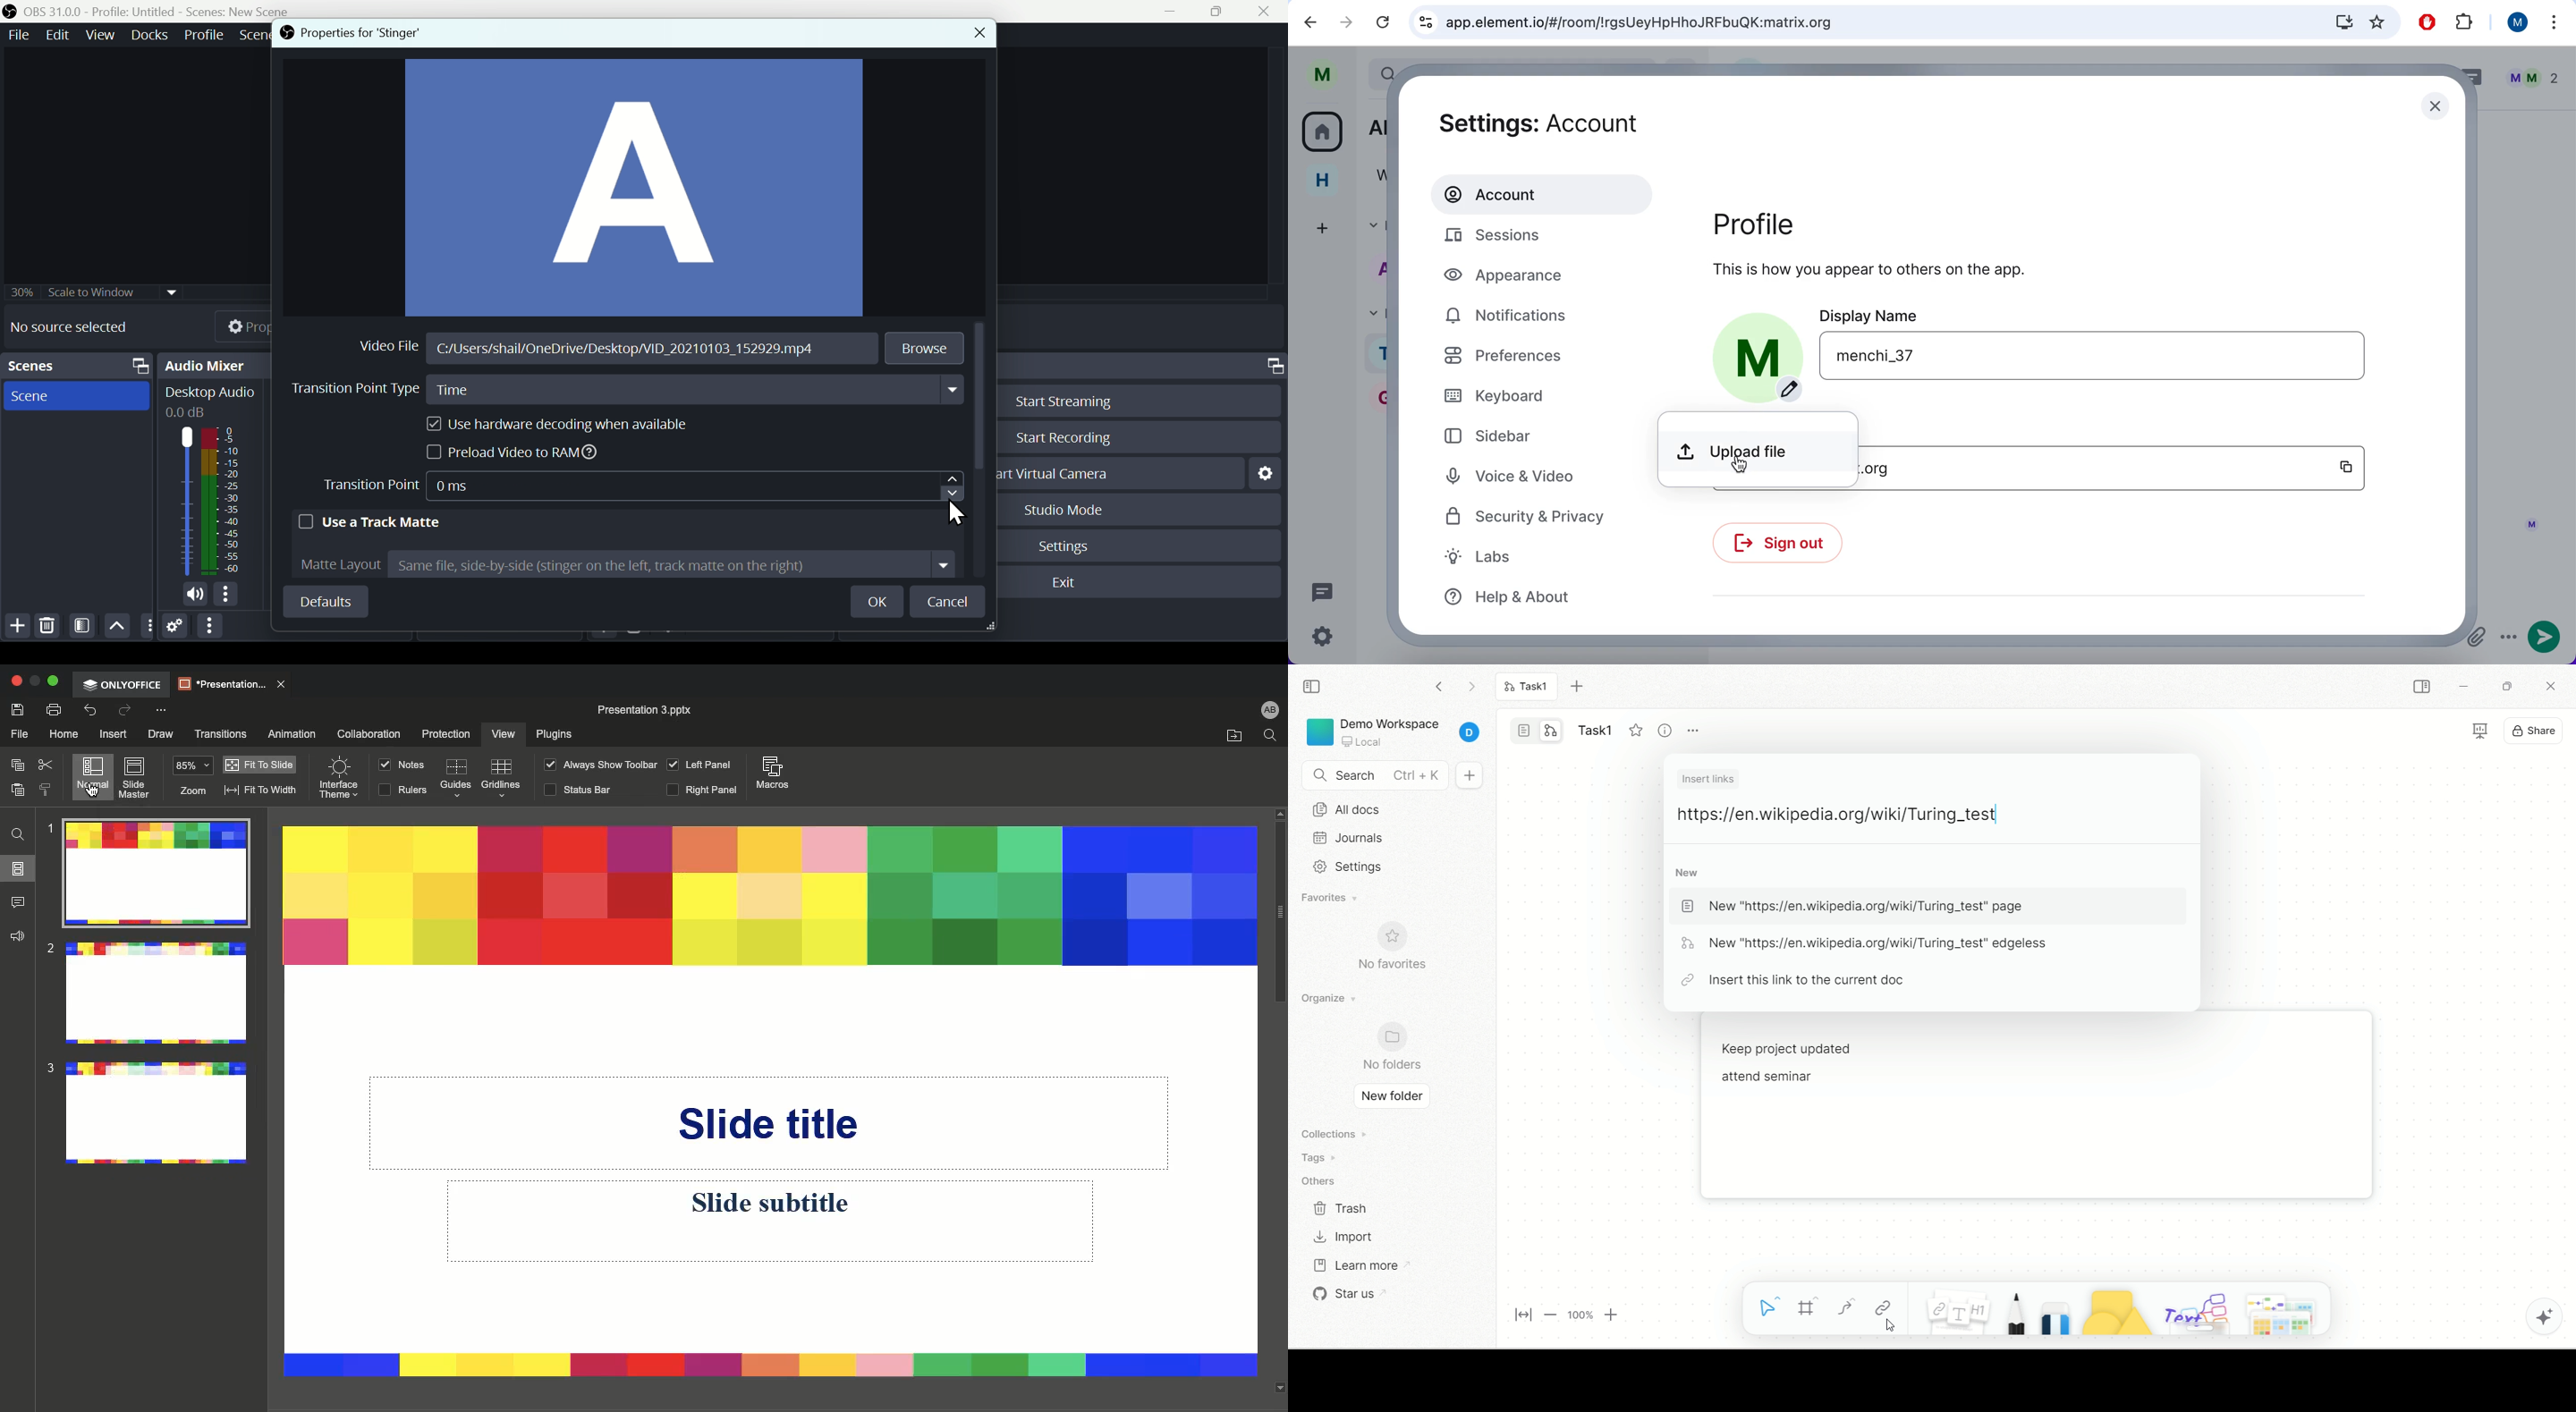 The width and height of the screenshot is (2576, 1428). Describe the element at coordinates (1499, 559) in the screenshot. I see `labs` at that location.